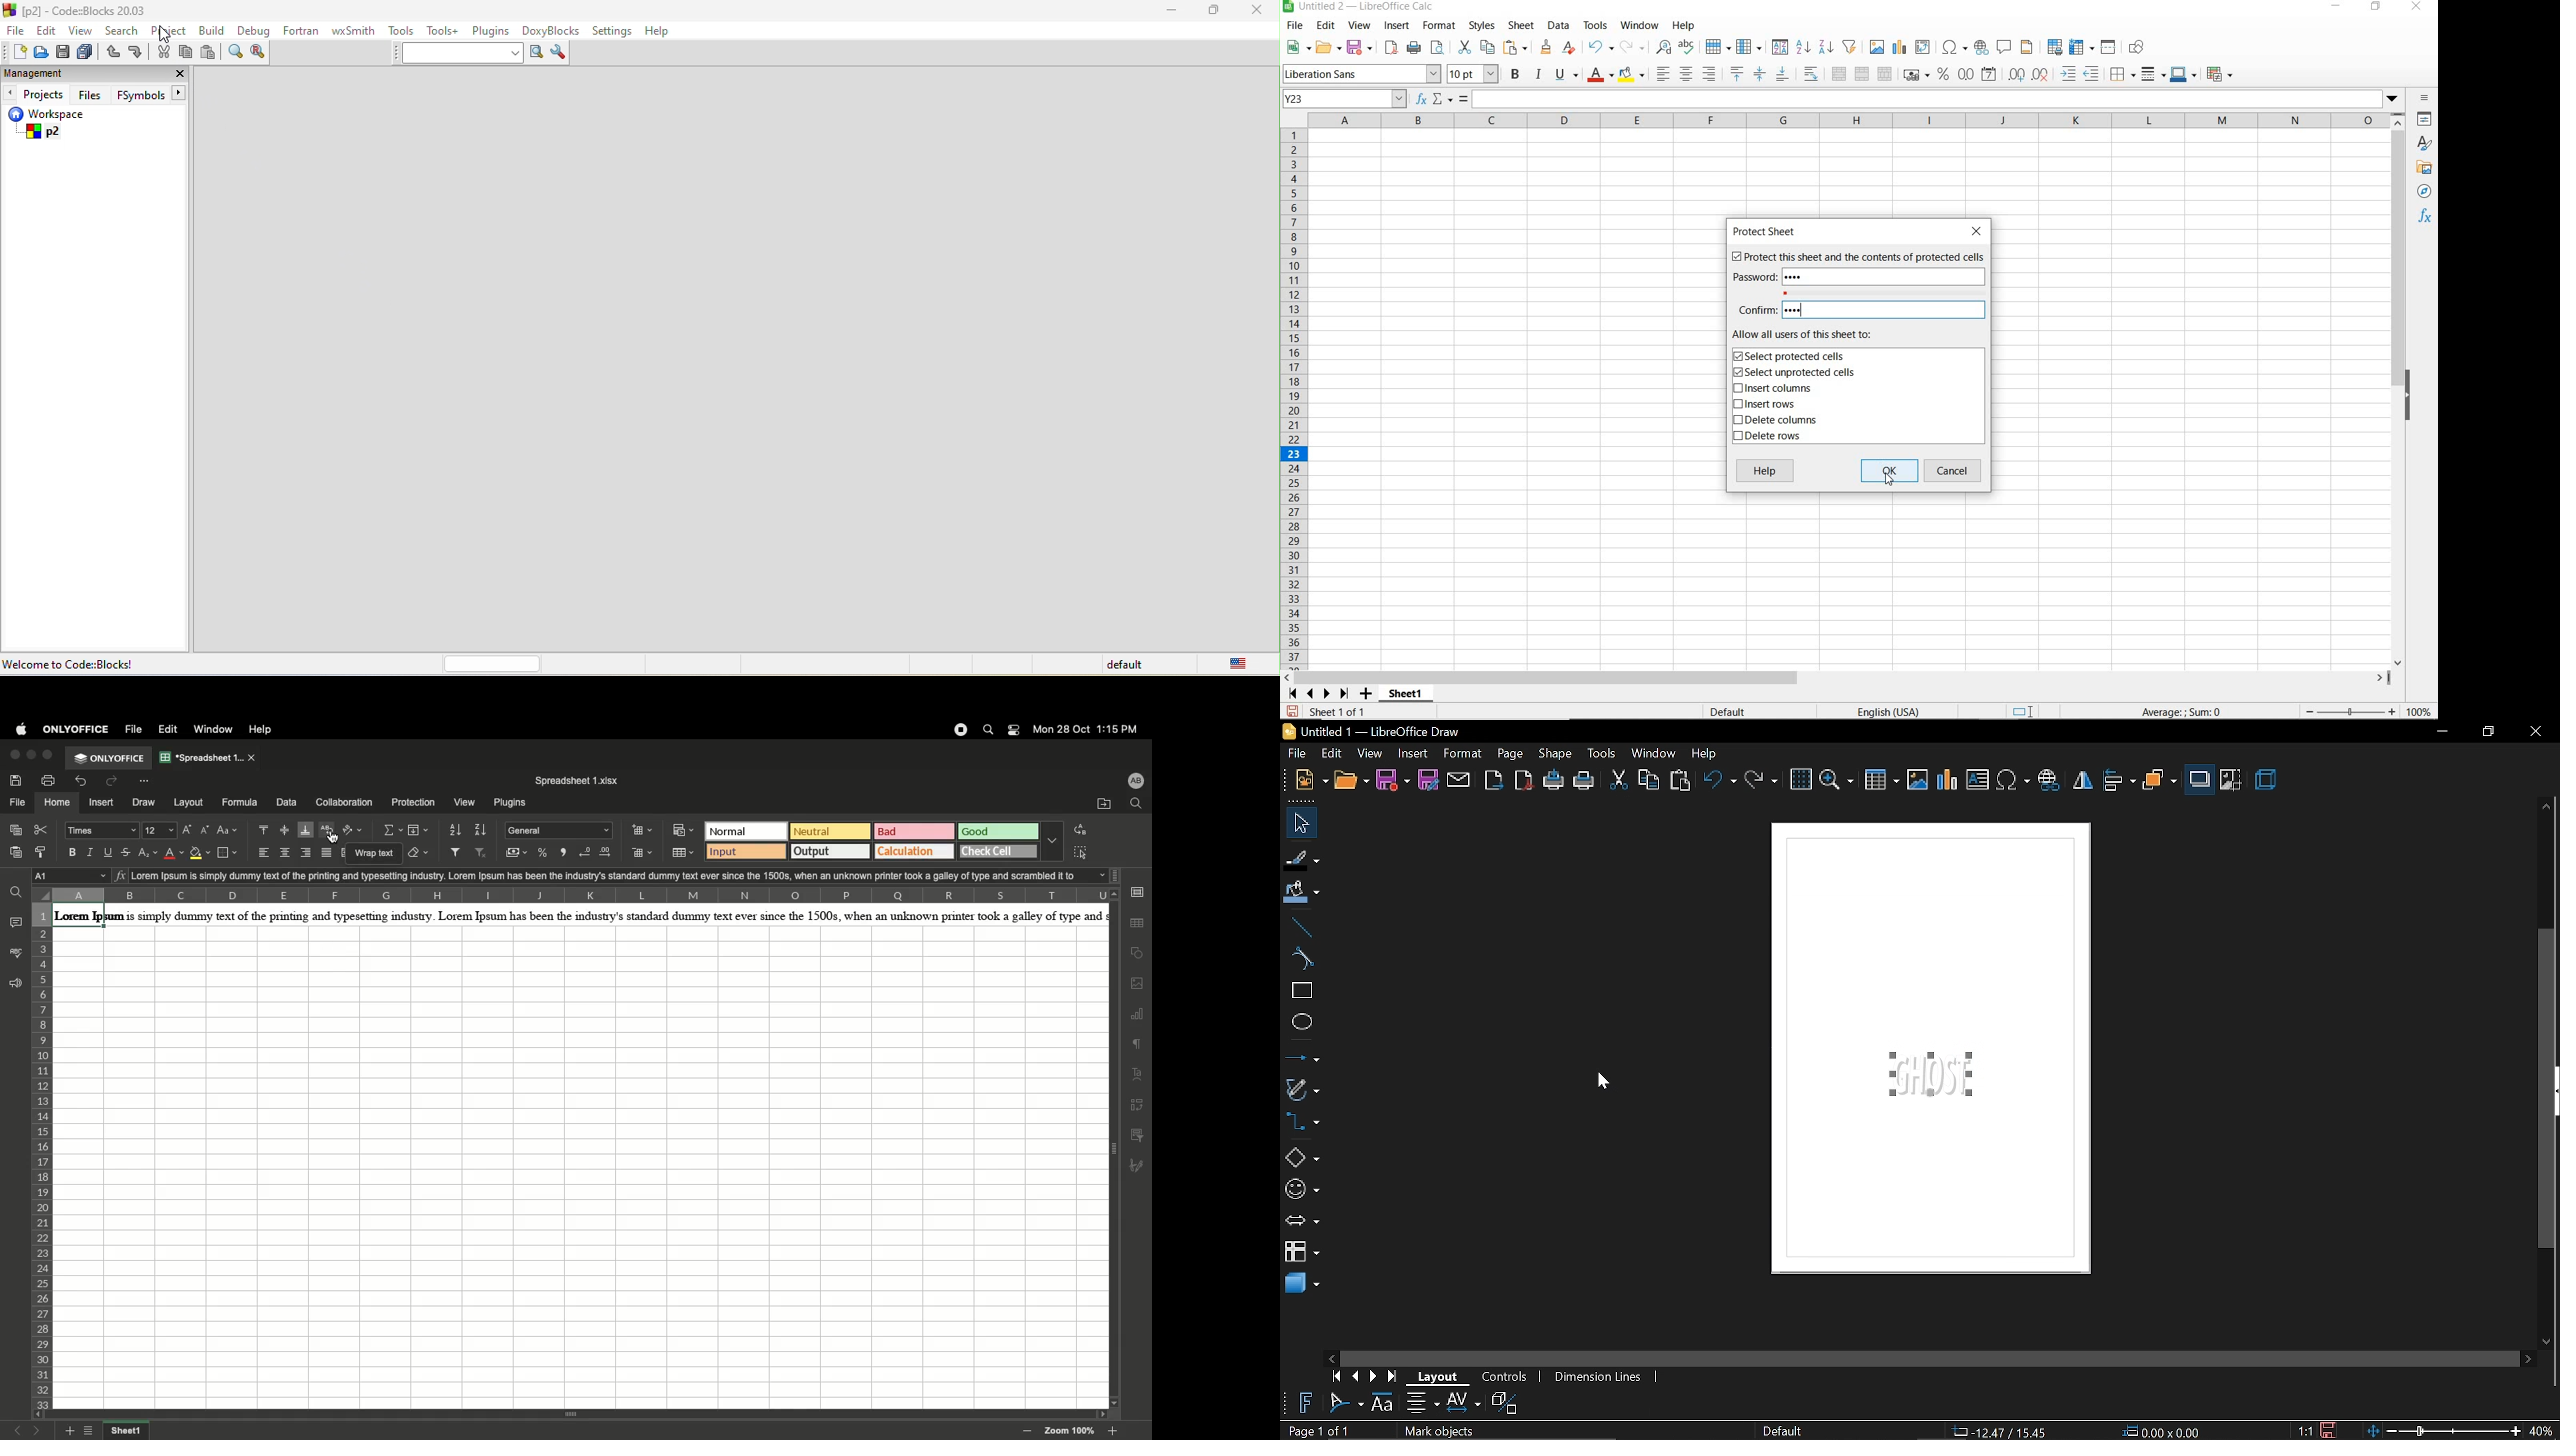 This screenshot has height=1456, width=2576. Describe the element at coordinates (1245, 665) in the screenshot. I see `united state` at that location.